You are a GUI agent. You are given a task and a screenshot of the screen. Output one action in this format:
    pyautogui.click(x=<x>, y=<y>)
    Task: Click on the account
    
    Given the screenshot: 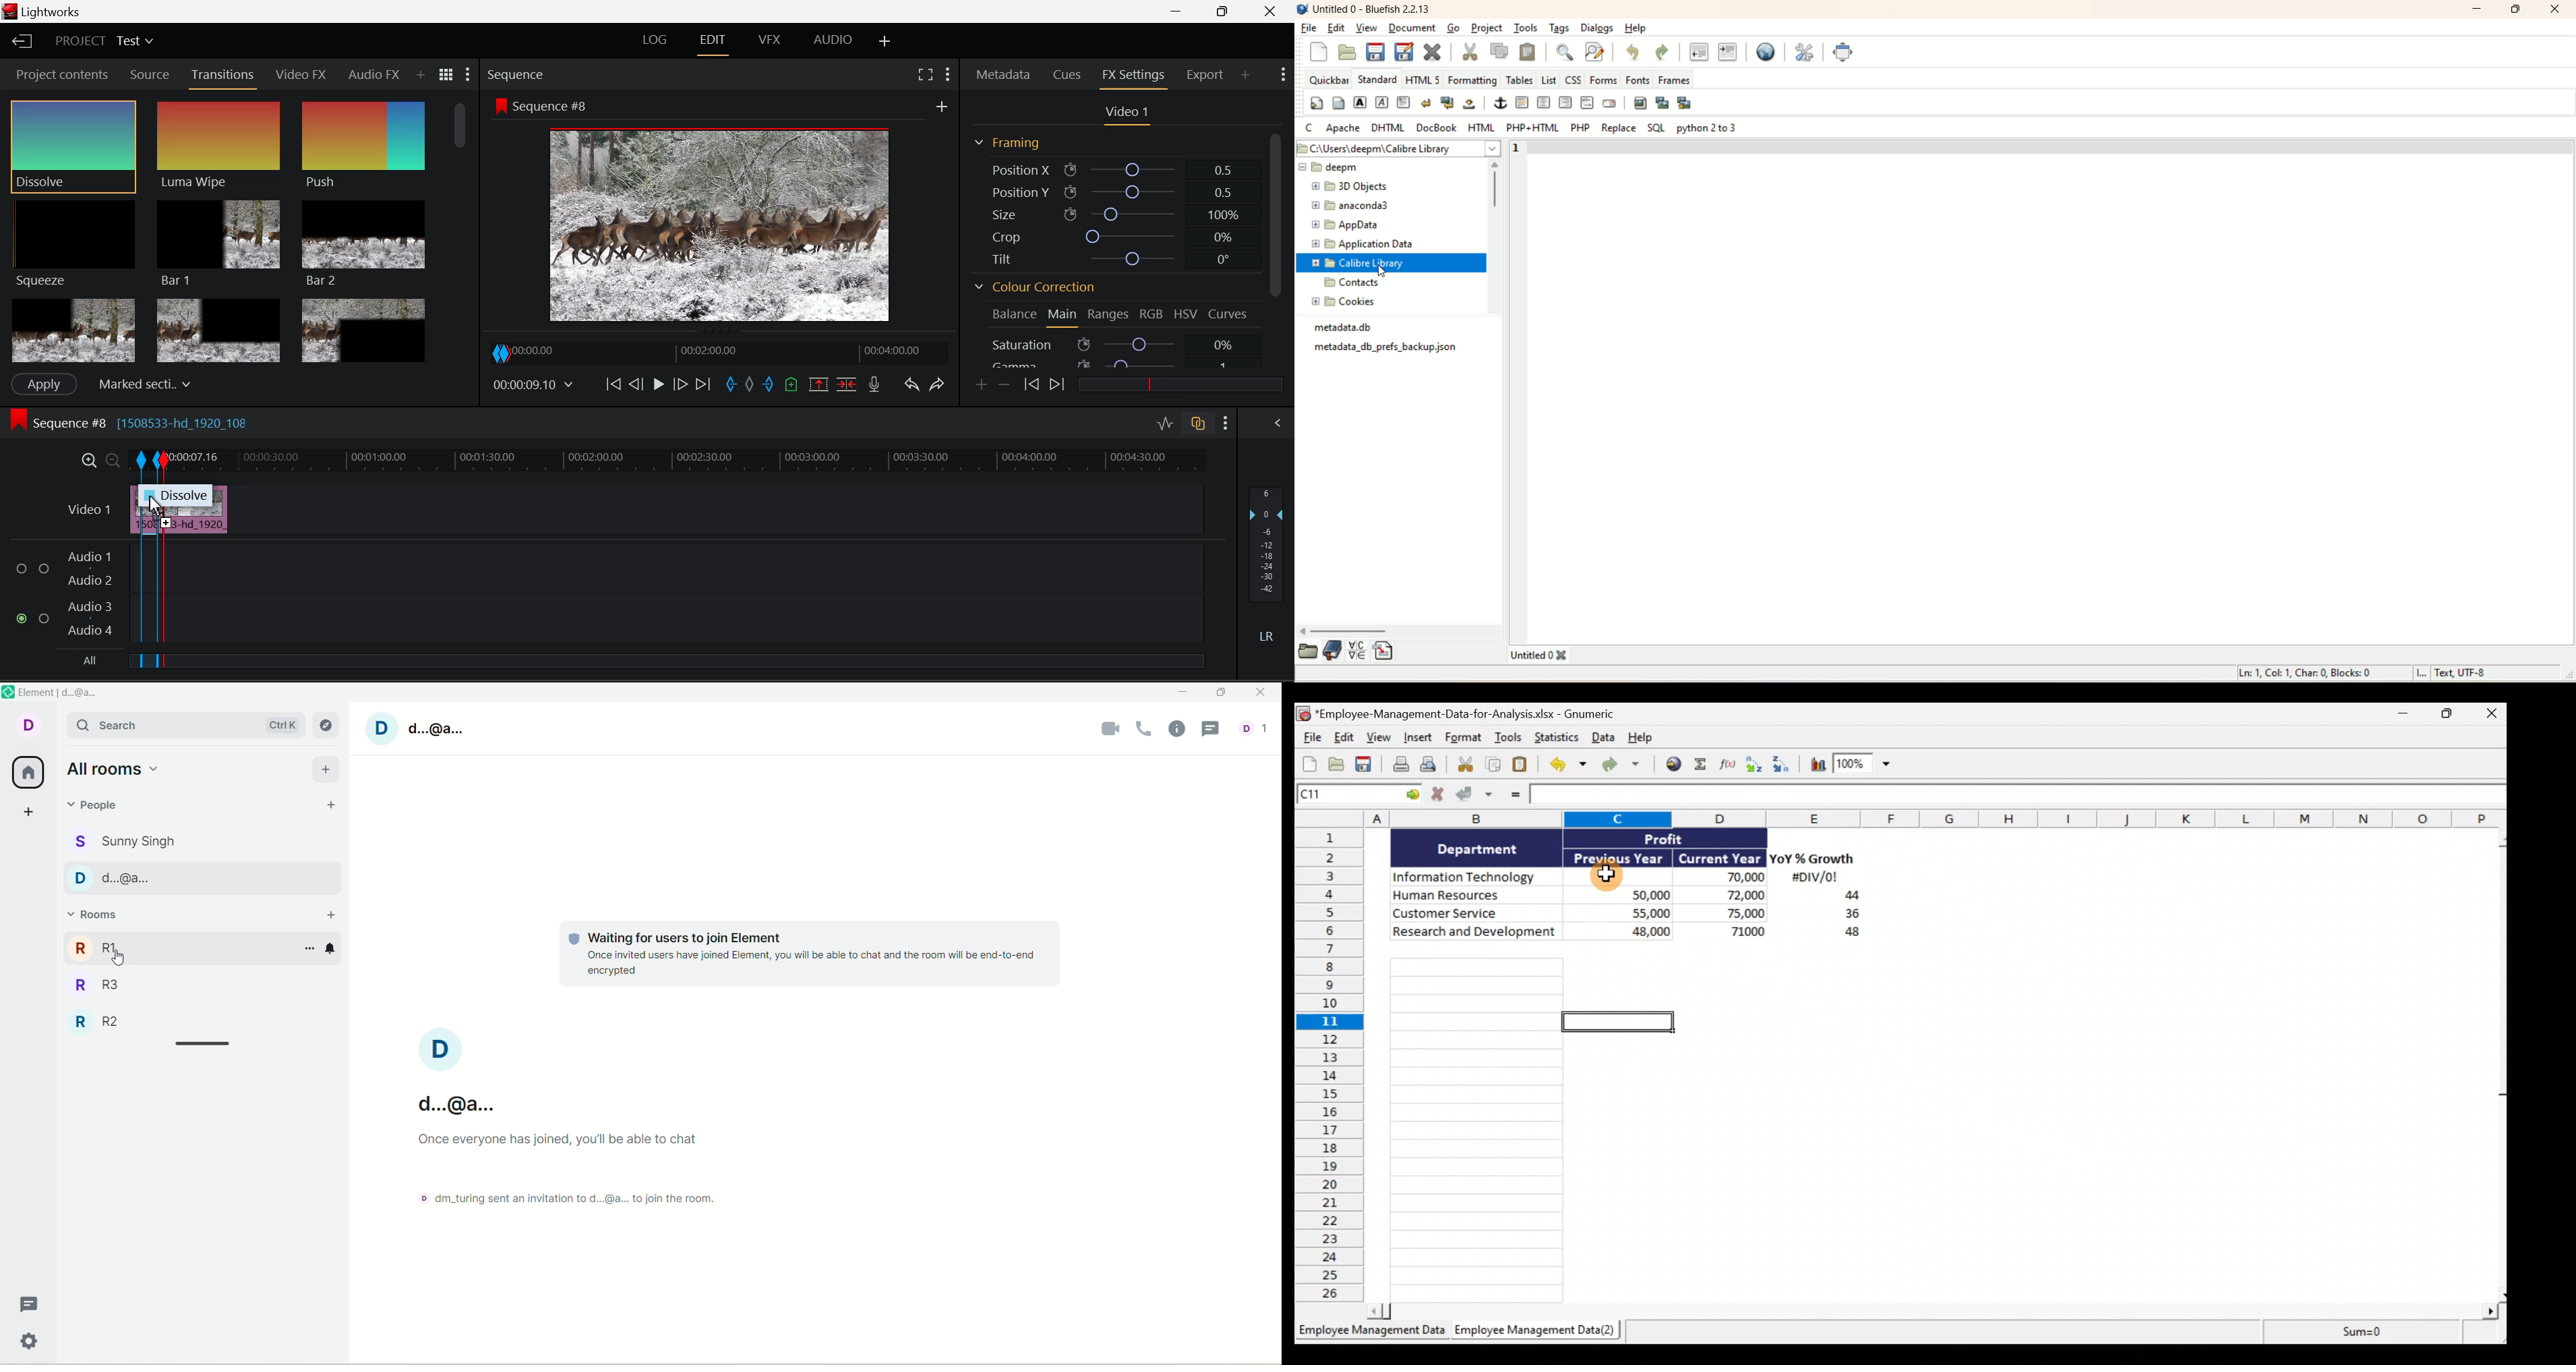 What is the action you would take?
    pyautogui.click(x=1251, y=729)
    